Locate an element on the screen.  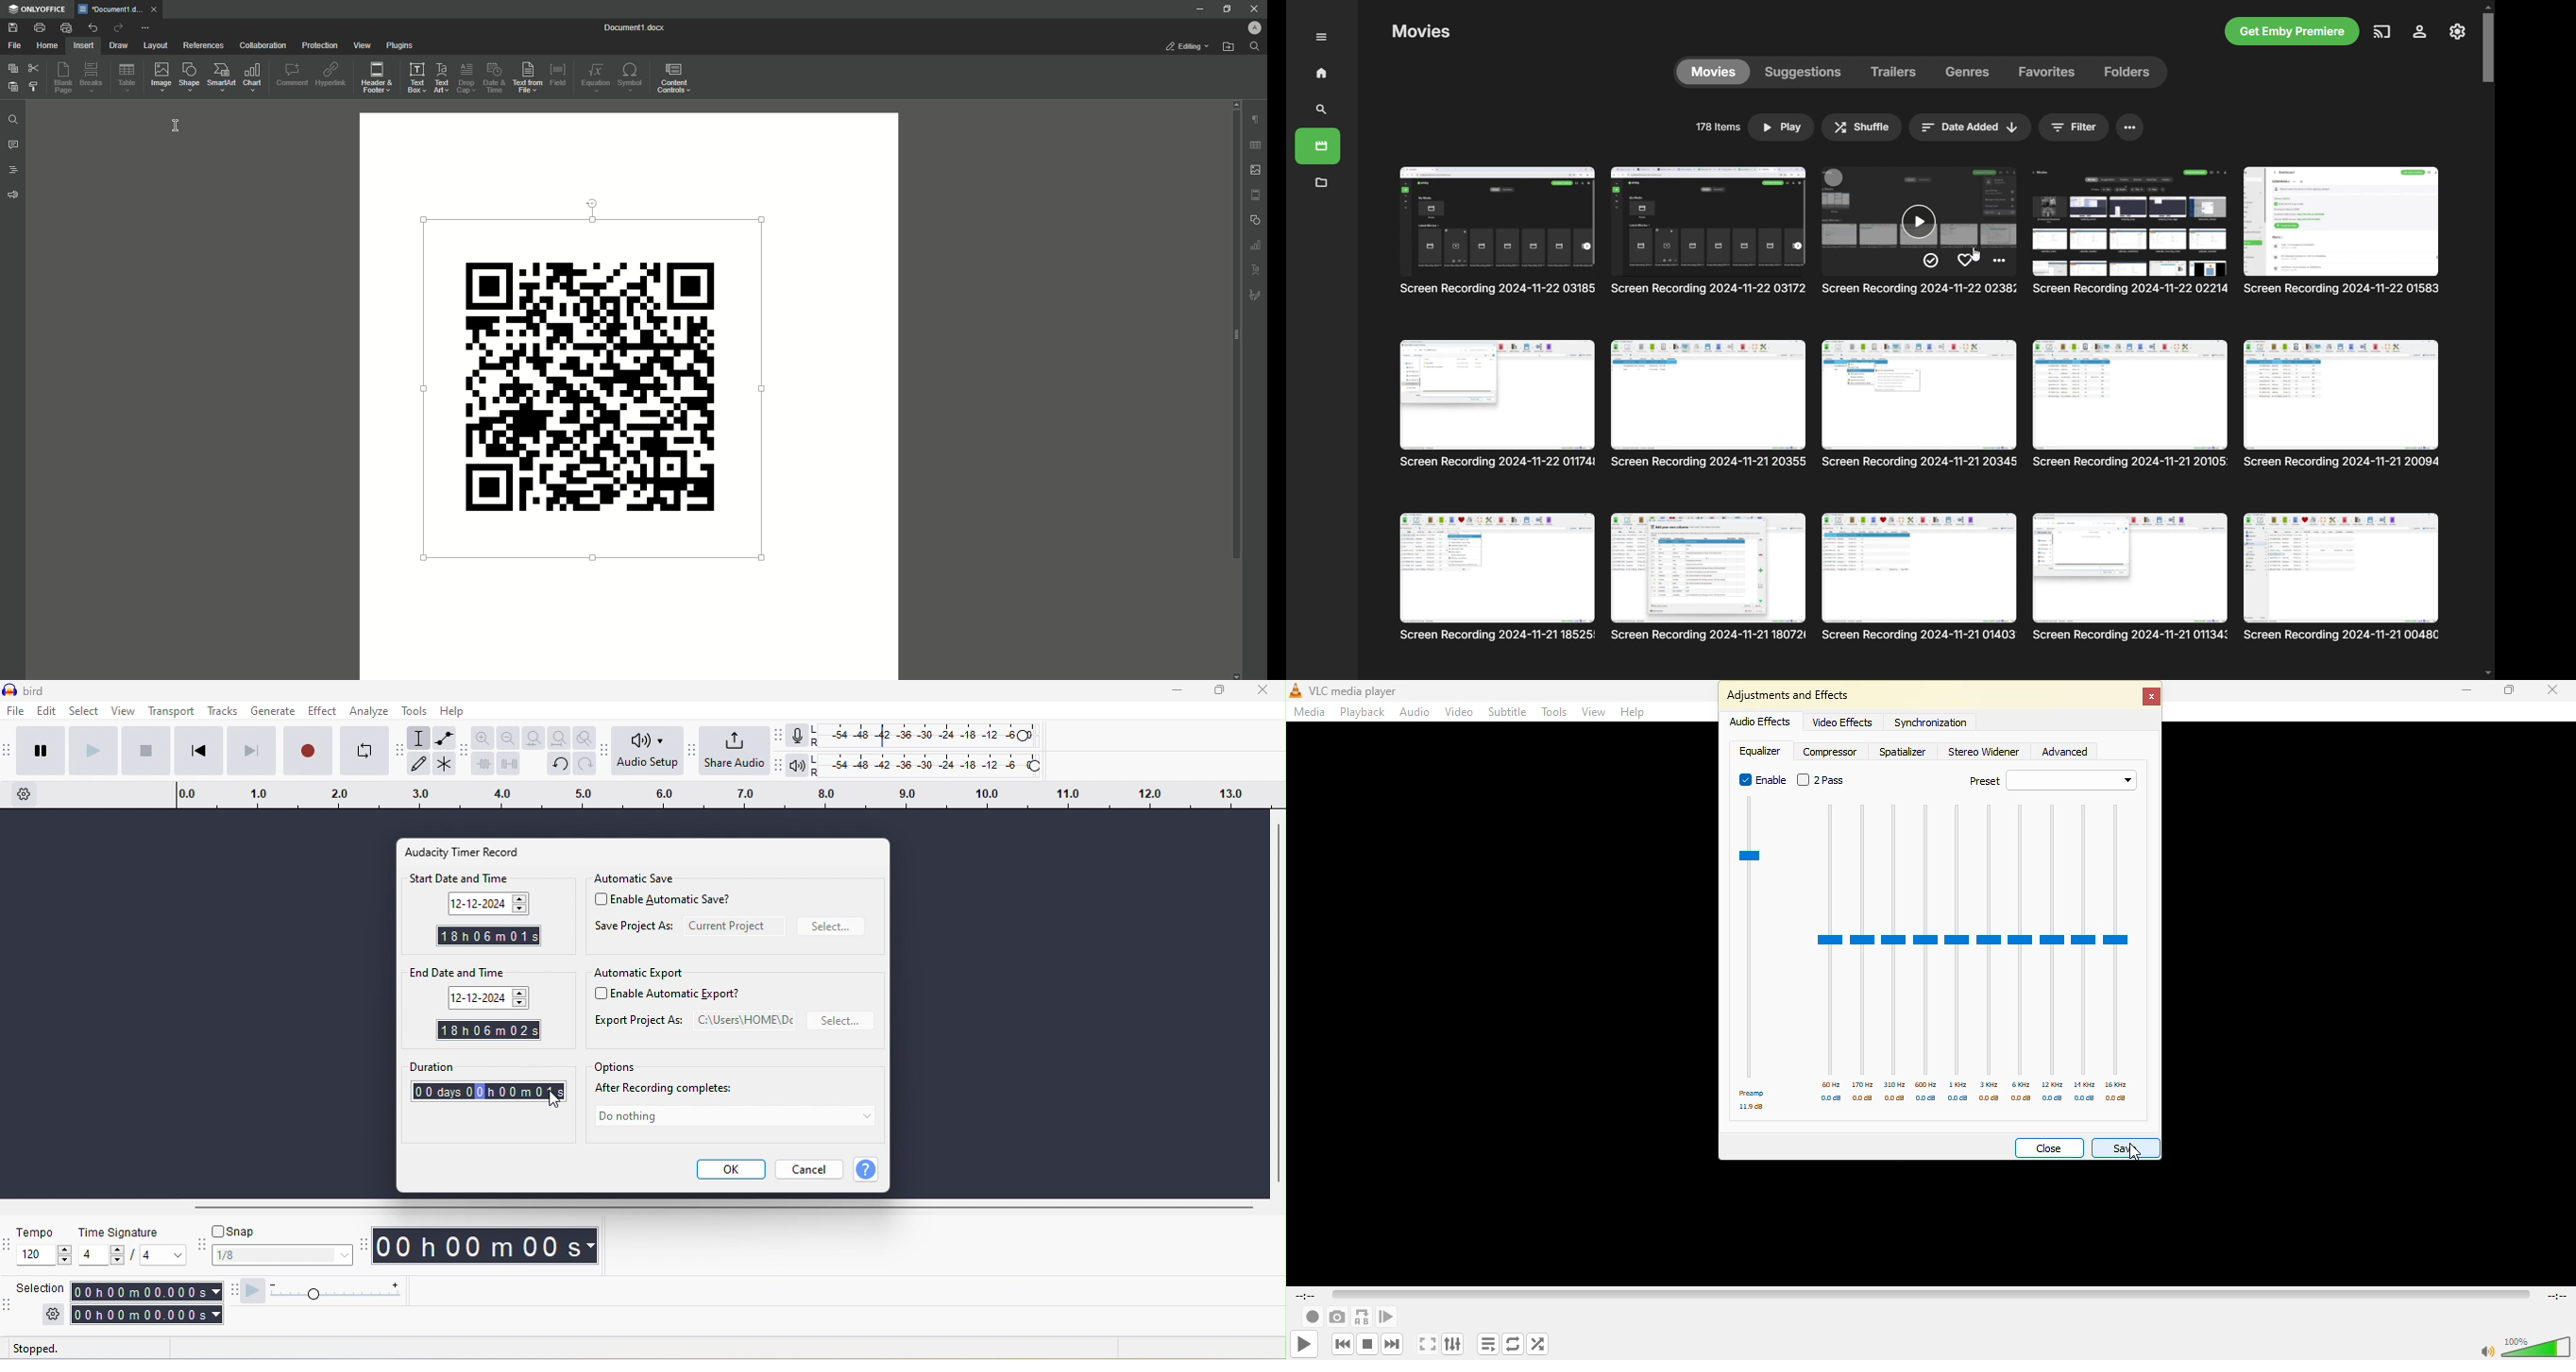
movies is located at coordinates (1321, 144).